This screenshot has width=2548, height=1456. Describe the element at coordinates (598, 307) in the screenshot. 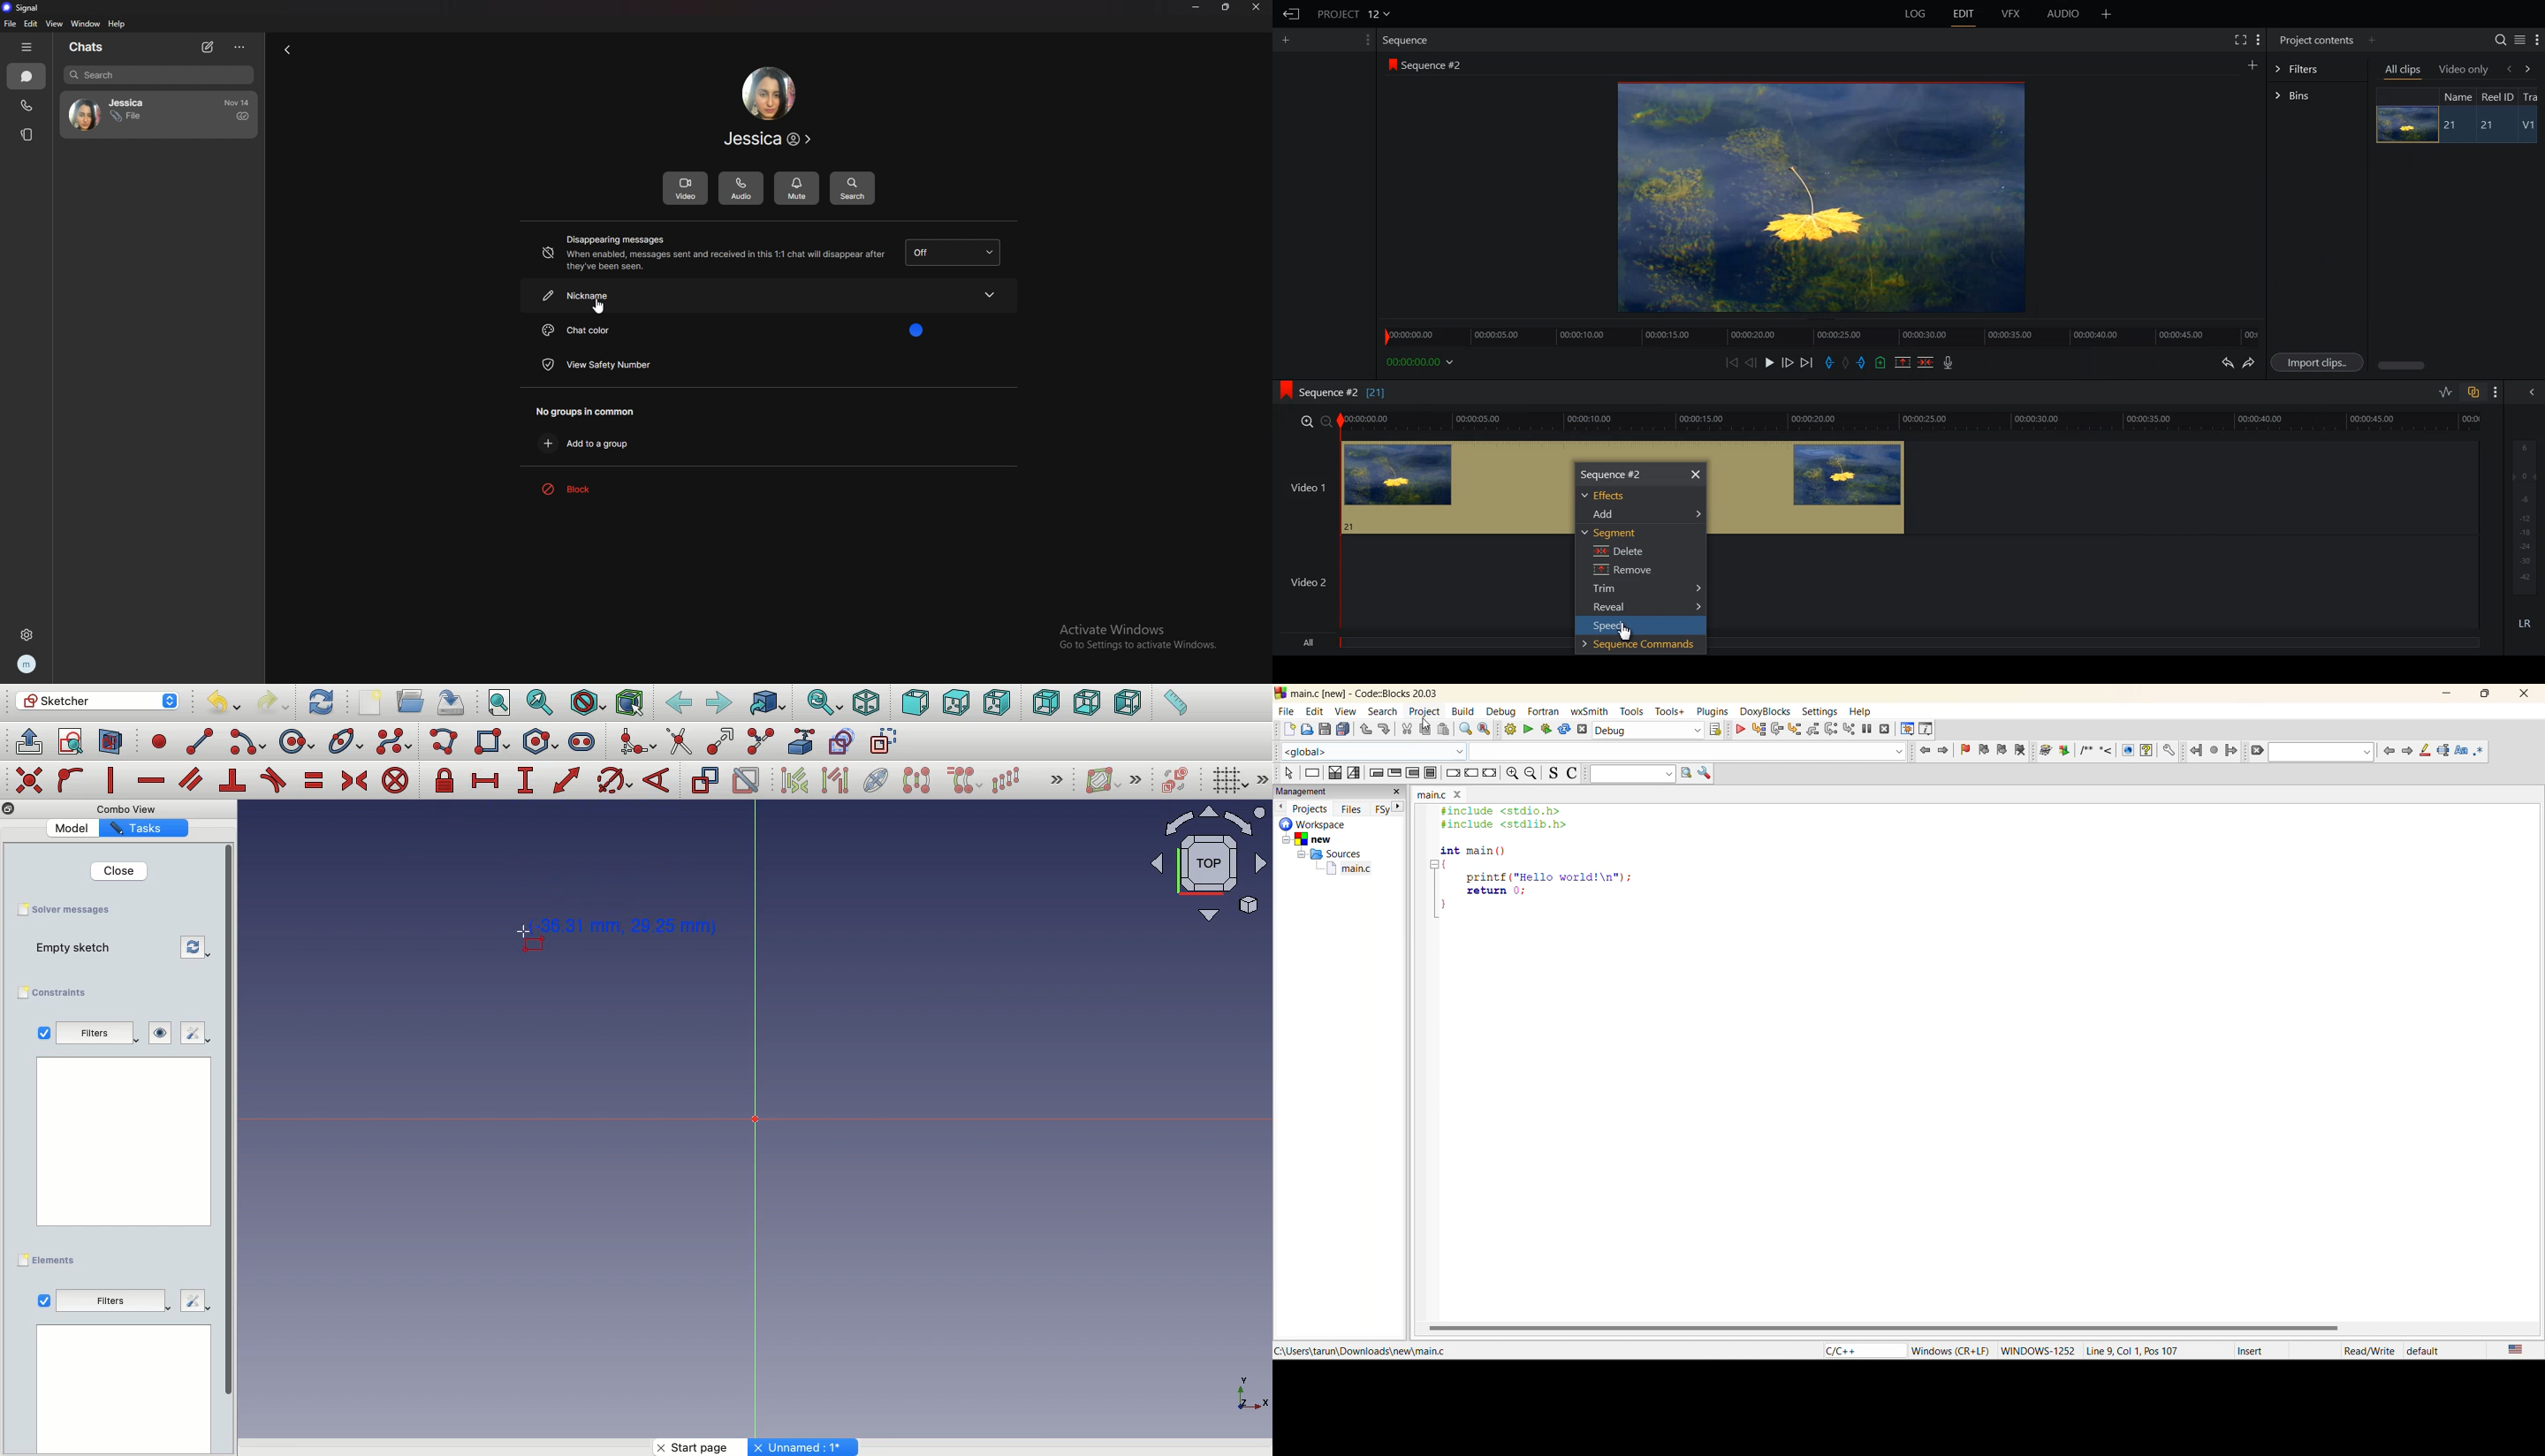

I see `cursor` at that location.